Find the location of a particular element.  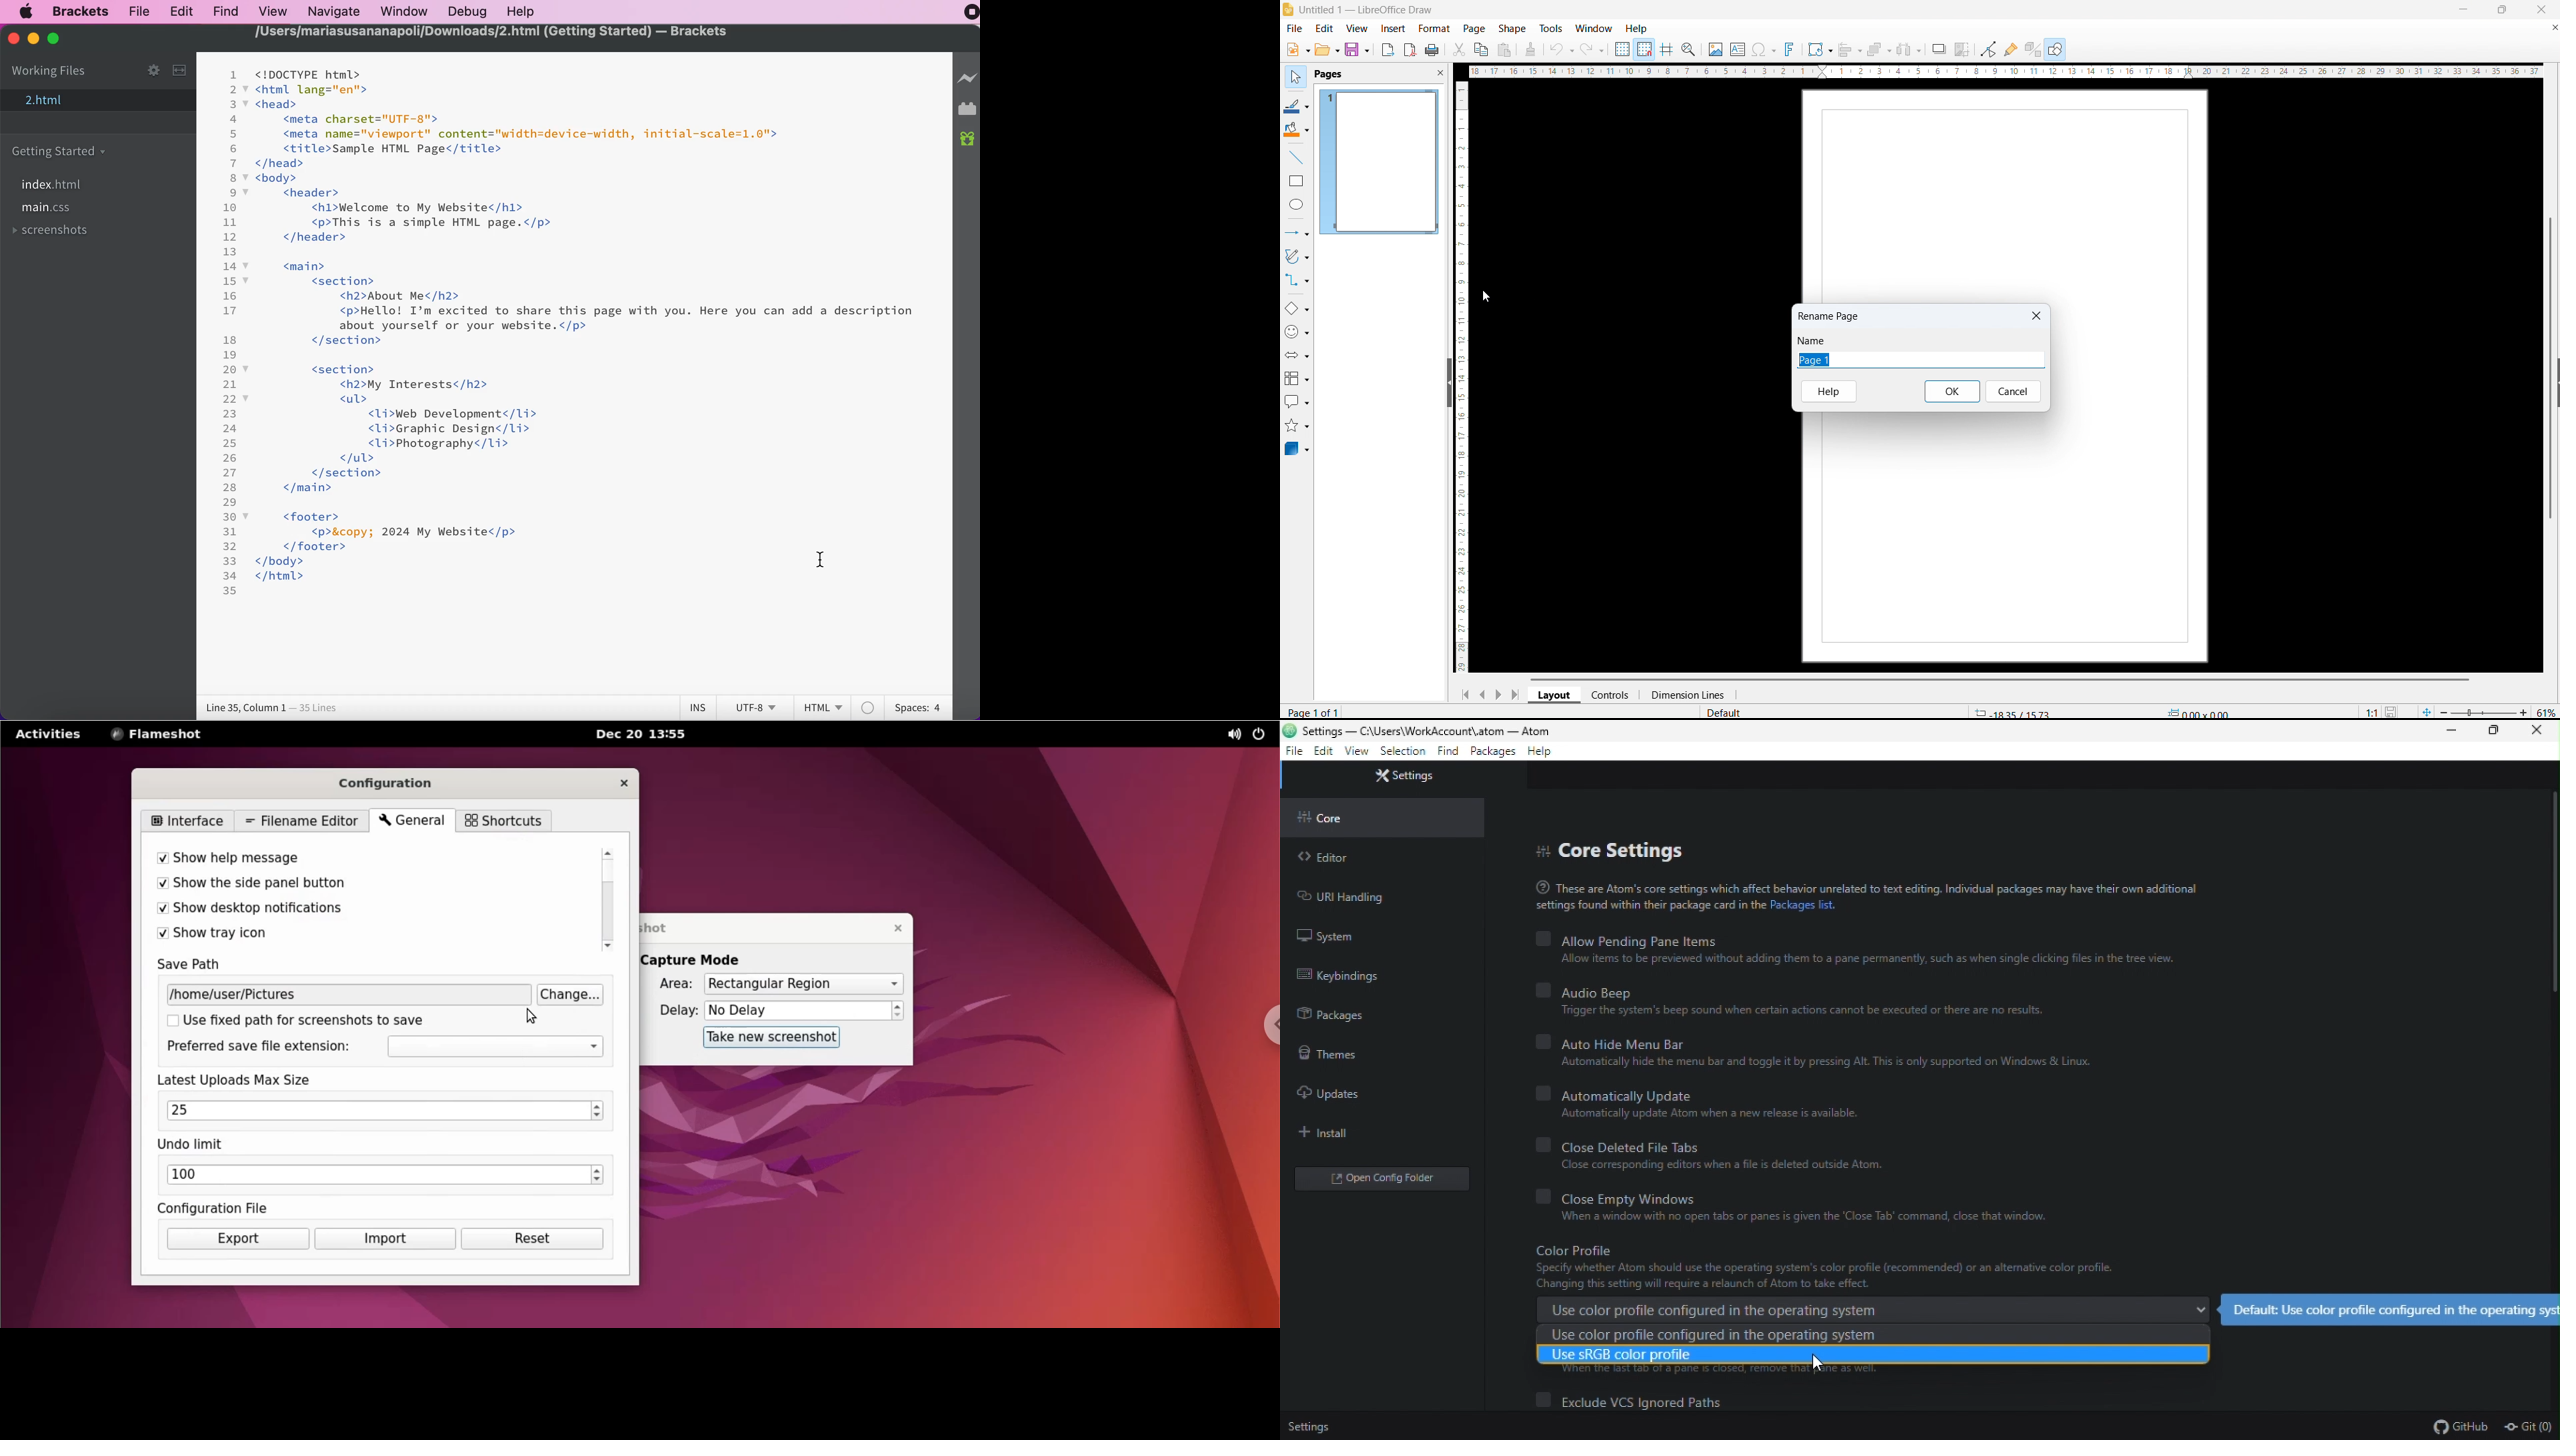

connectors is located at coordinates (1297, 281).